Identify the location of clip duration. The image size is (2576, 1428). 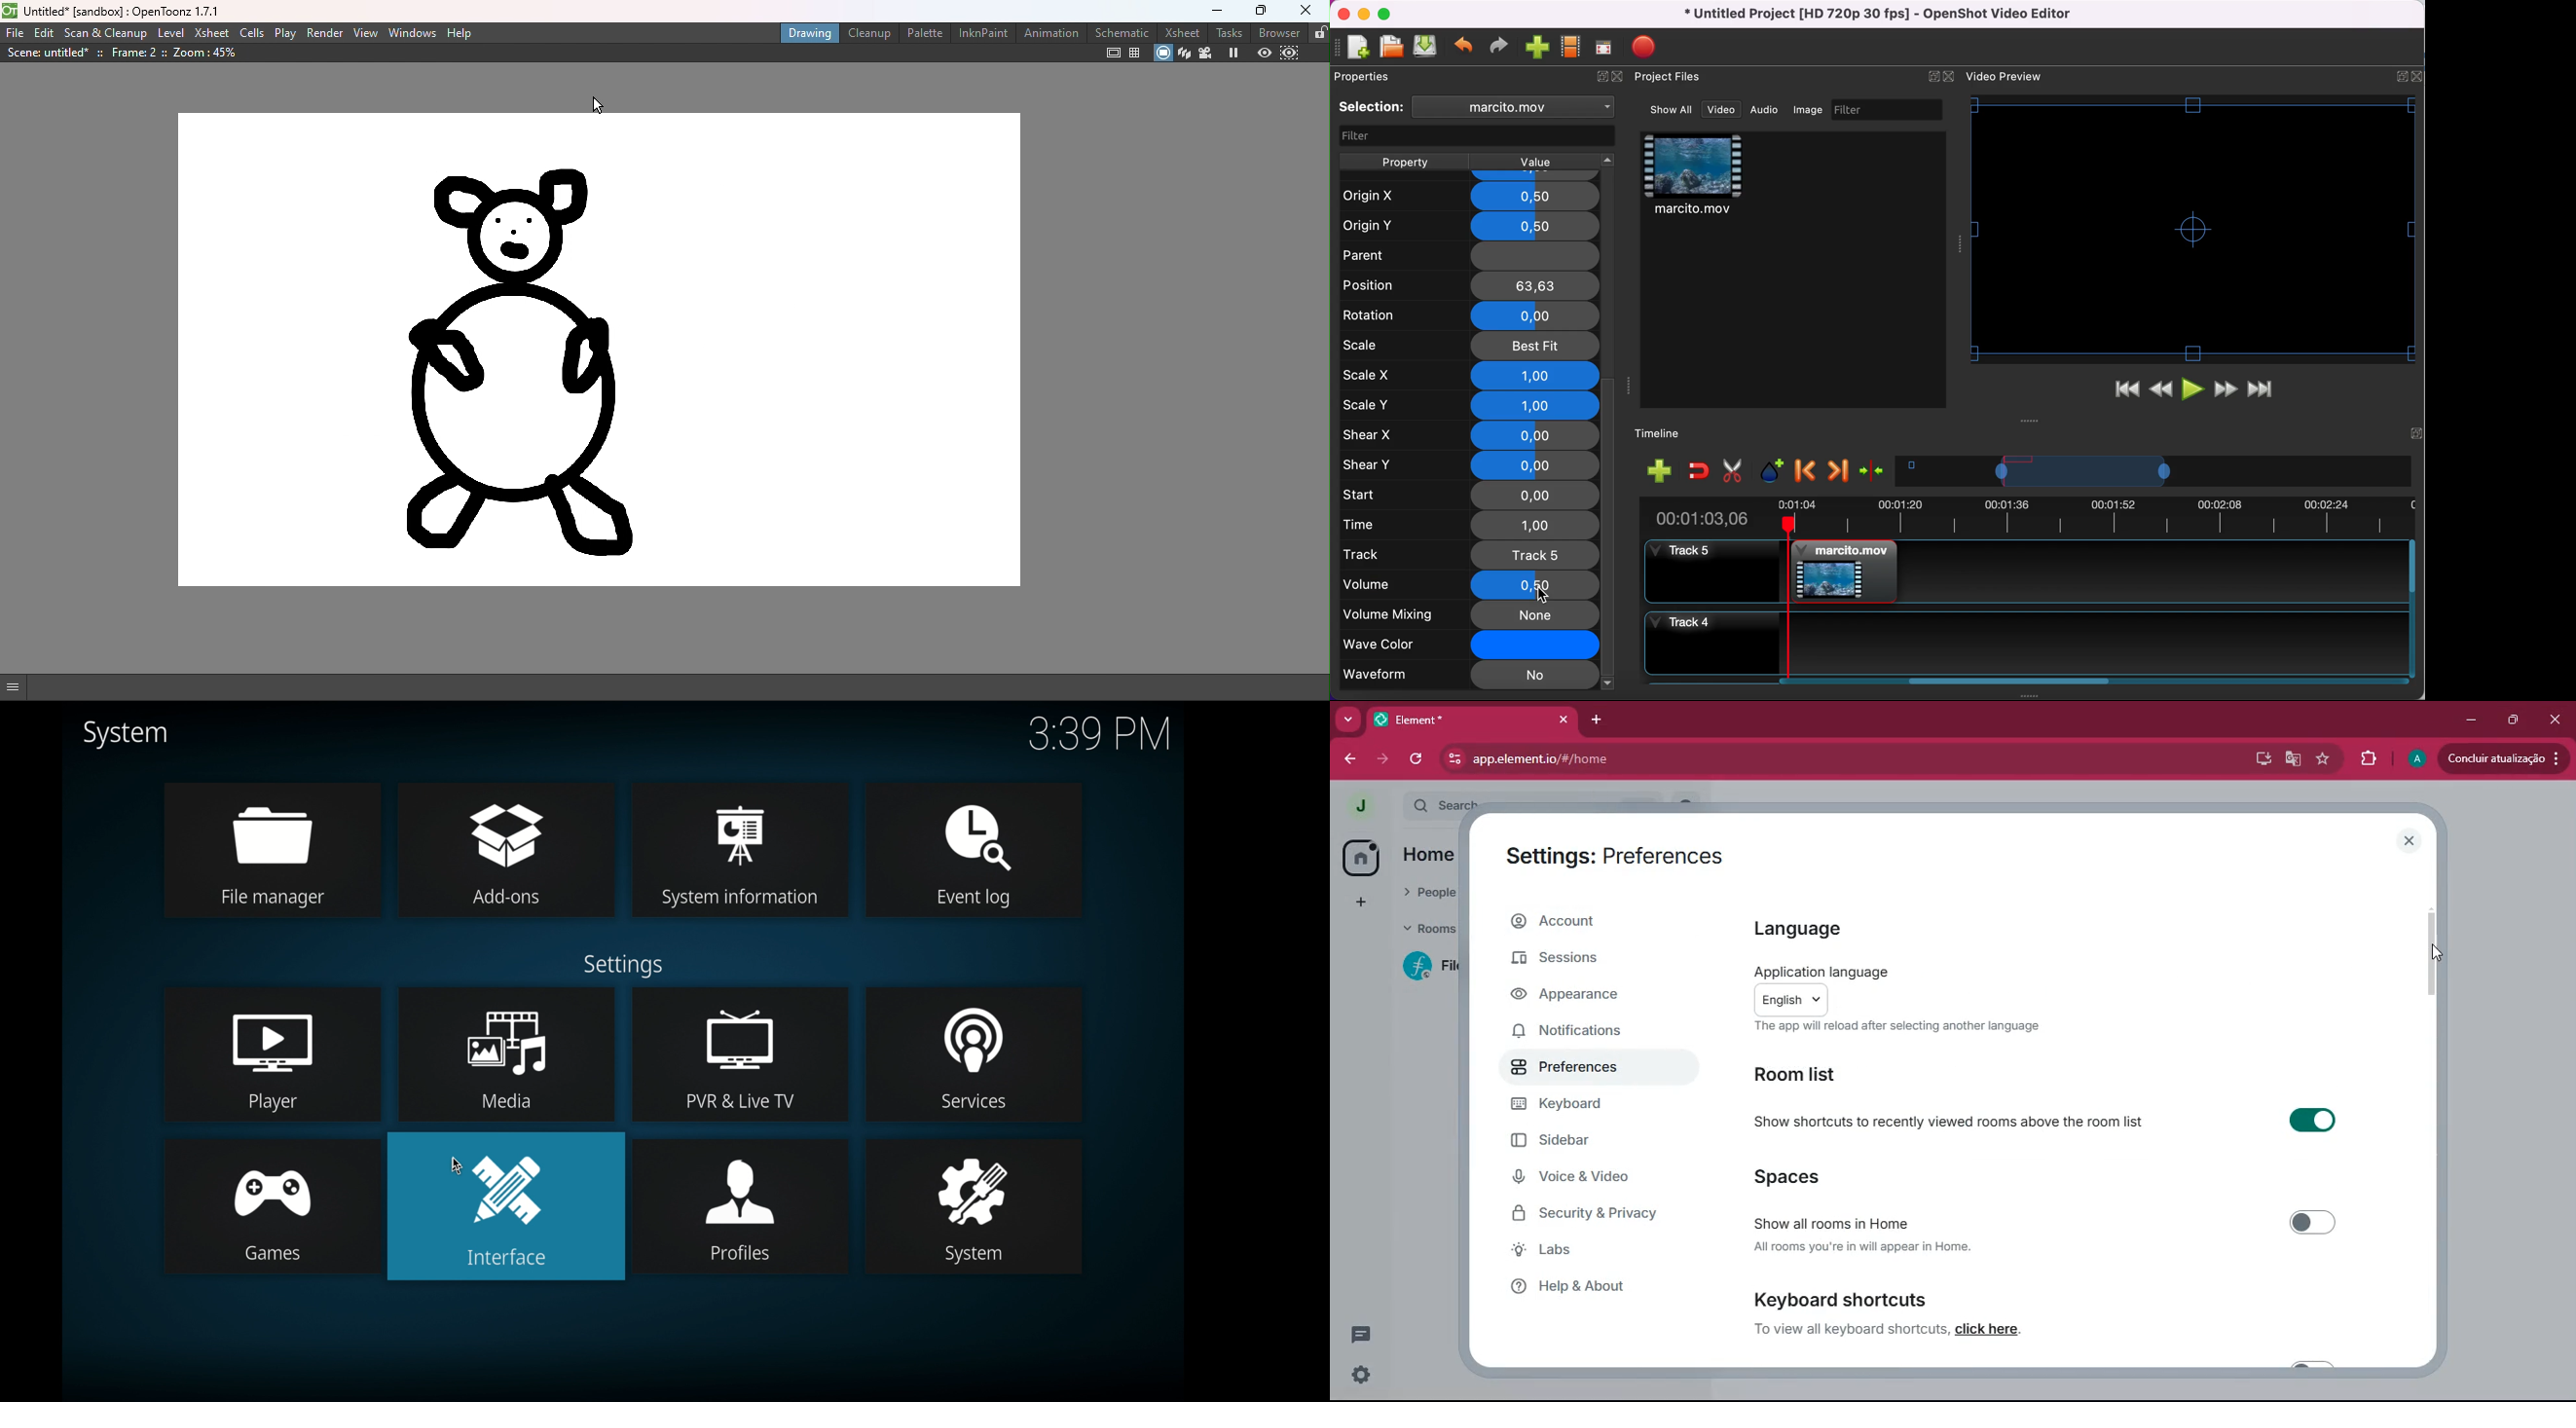
(2025, 520).